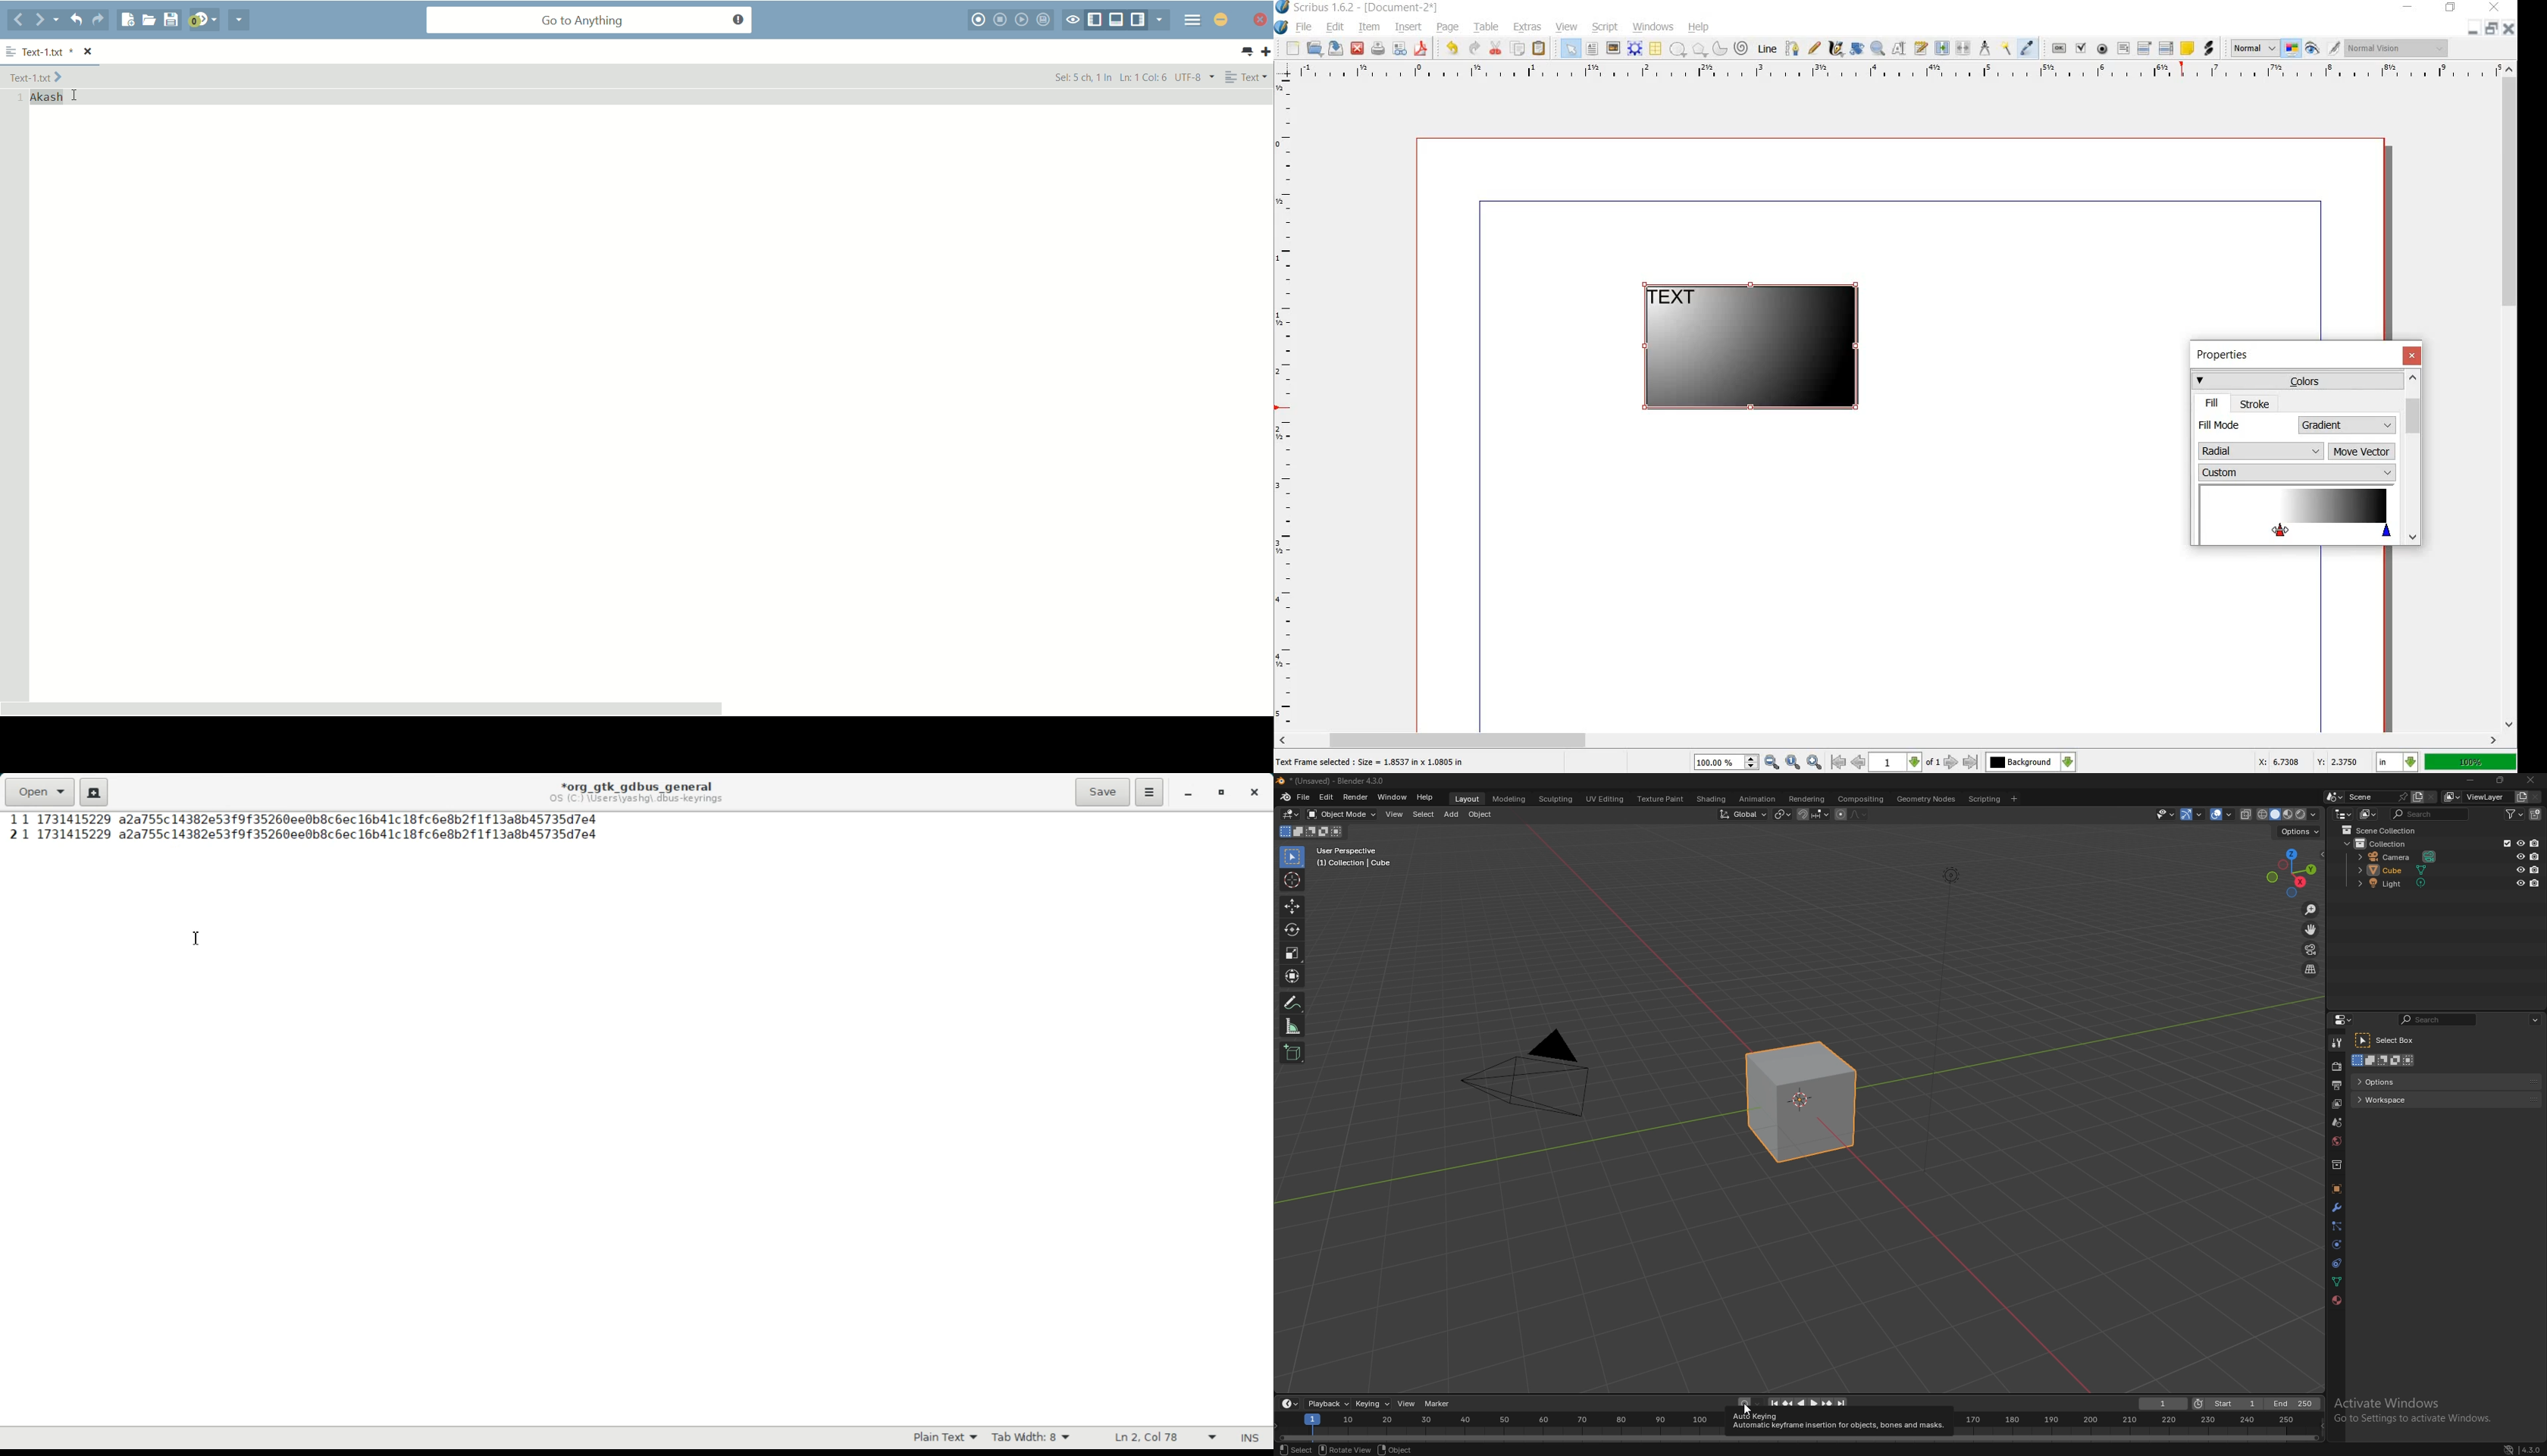 The height and width of the screenshot is (1456, 2548). What do you see at coordinates (2534, 855) in the screenshot?
I see `disable in render` at bounding box center [2534, 855].